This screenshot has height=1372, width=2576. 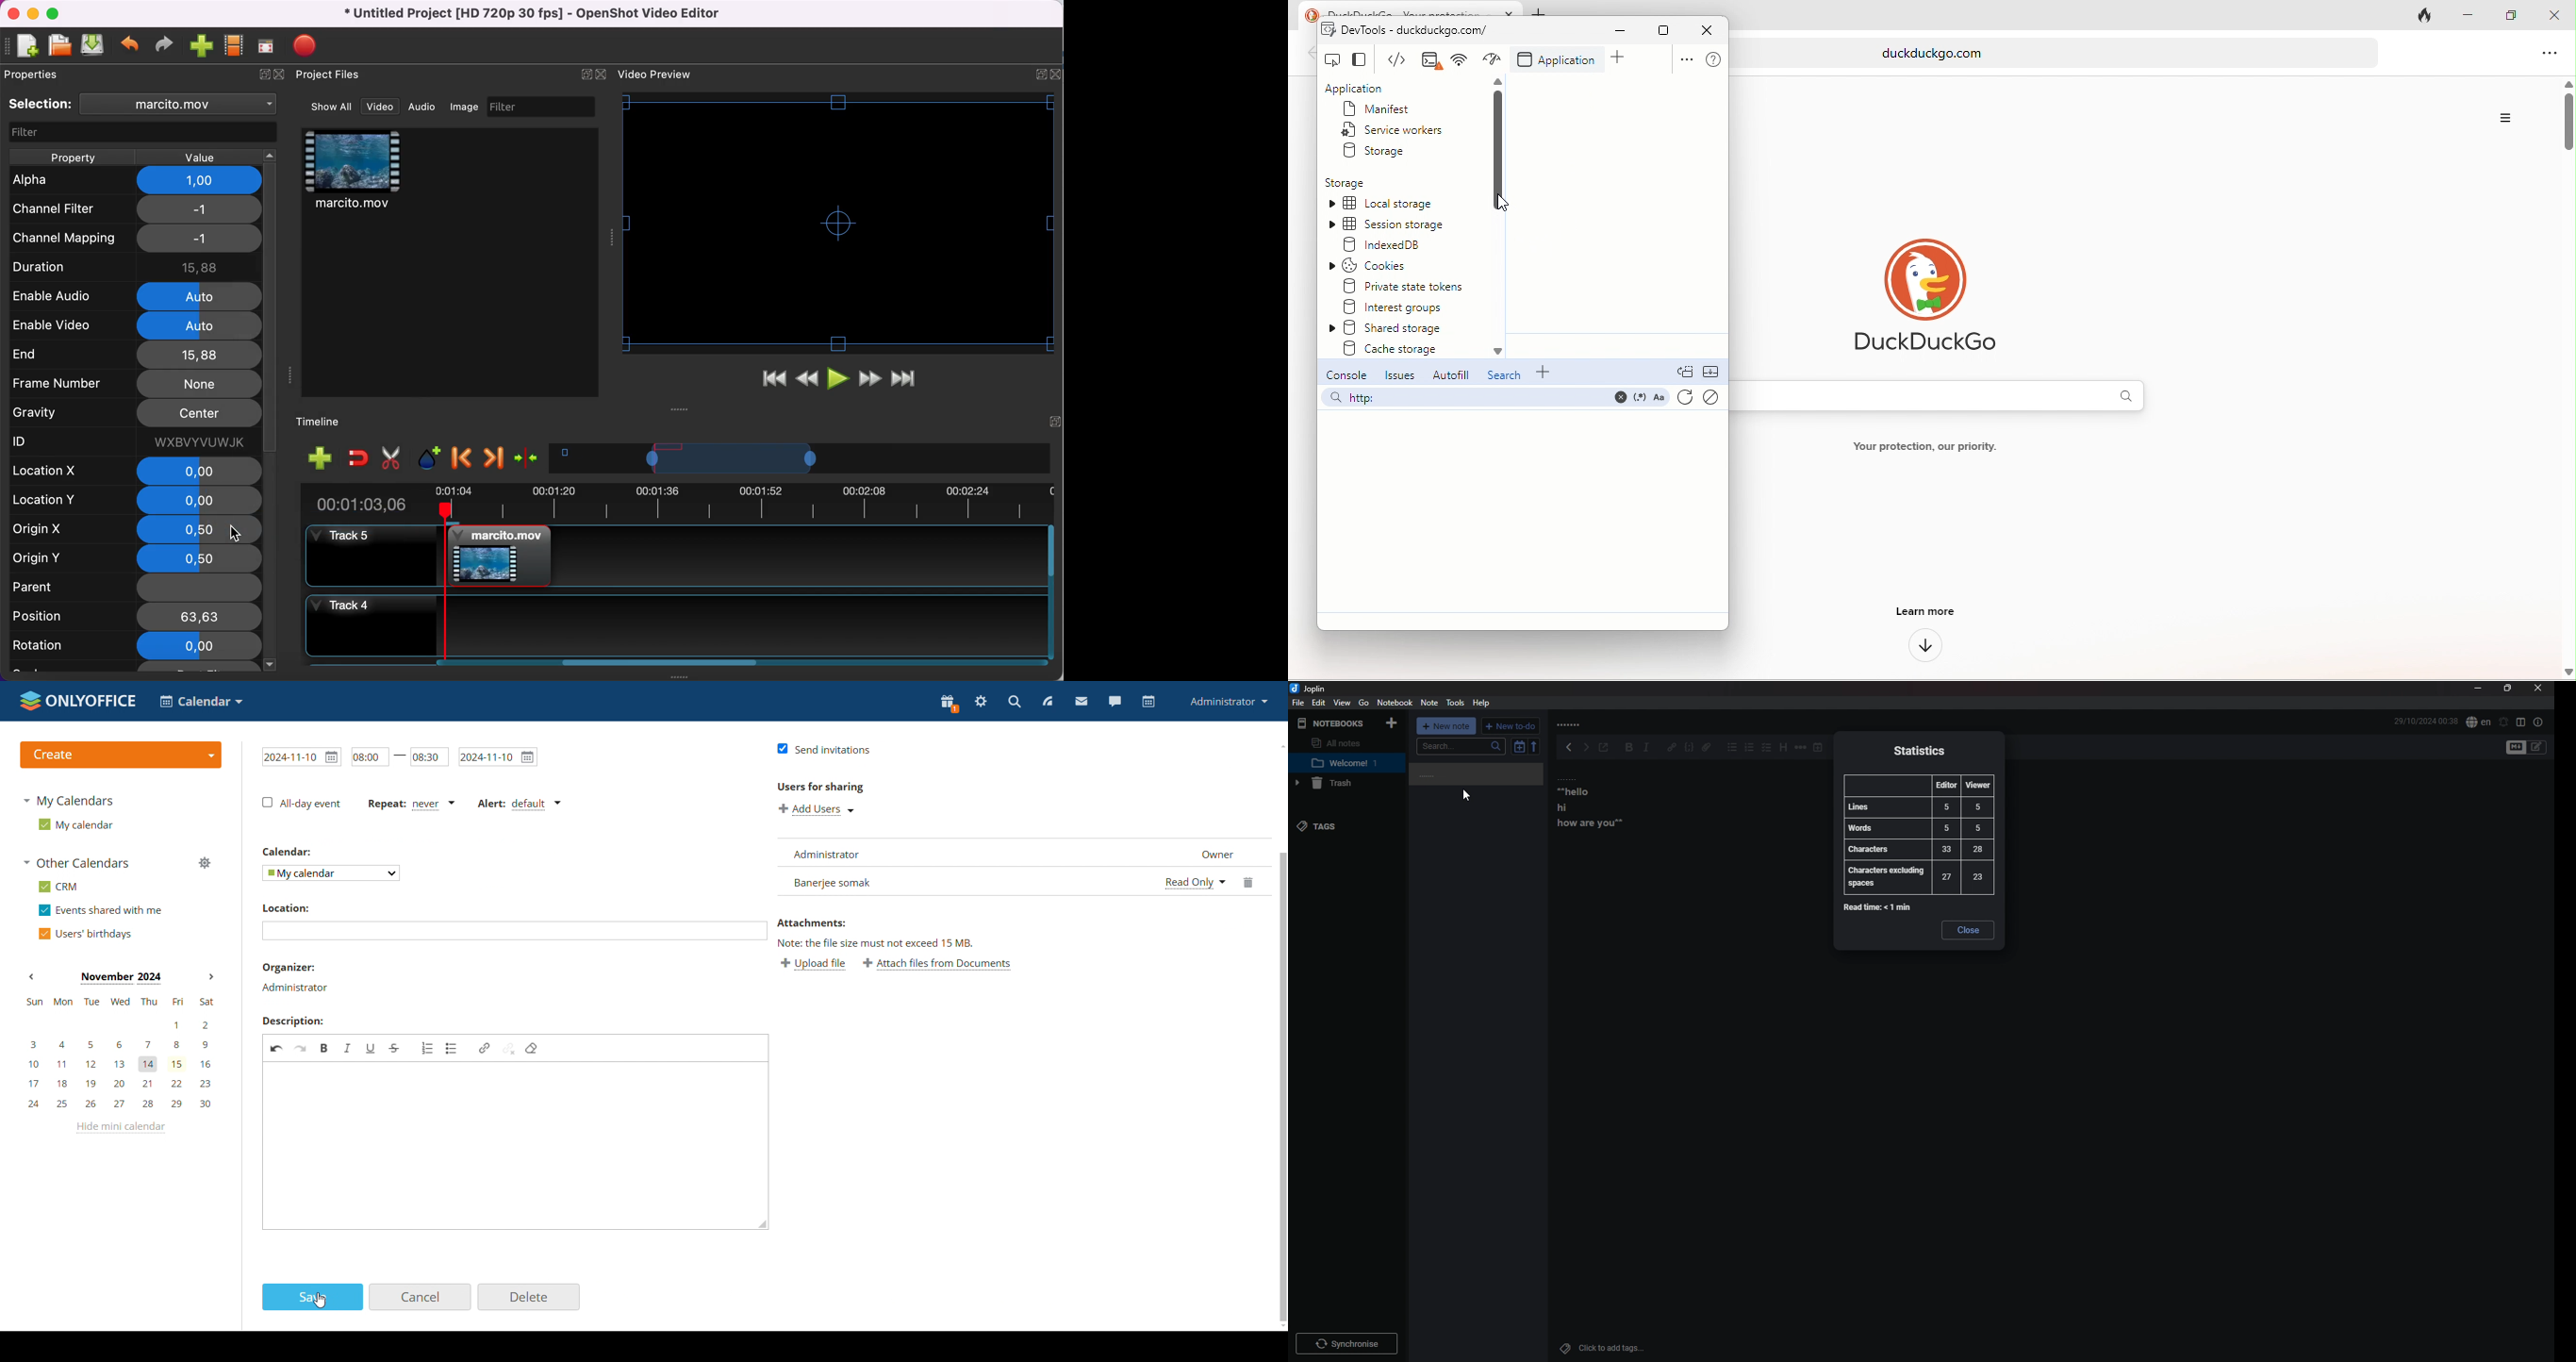 What do you see at coordinates (23, 47) in the screenshot?
I see `new file` at bounding box center [23, 47].